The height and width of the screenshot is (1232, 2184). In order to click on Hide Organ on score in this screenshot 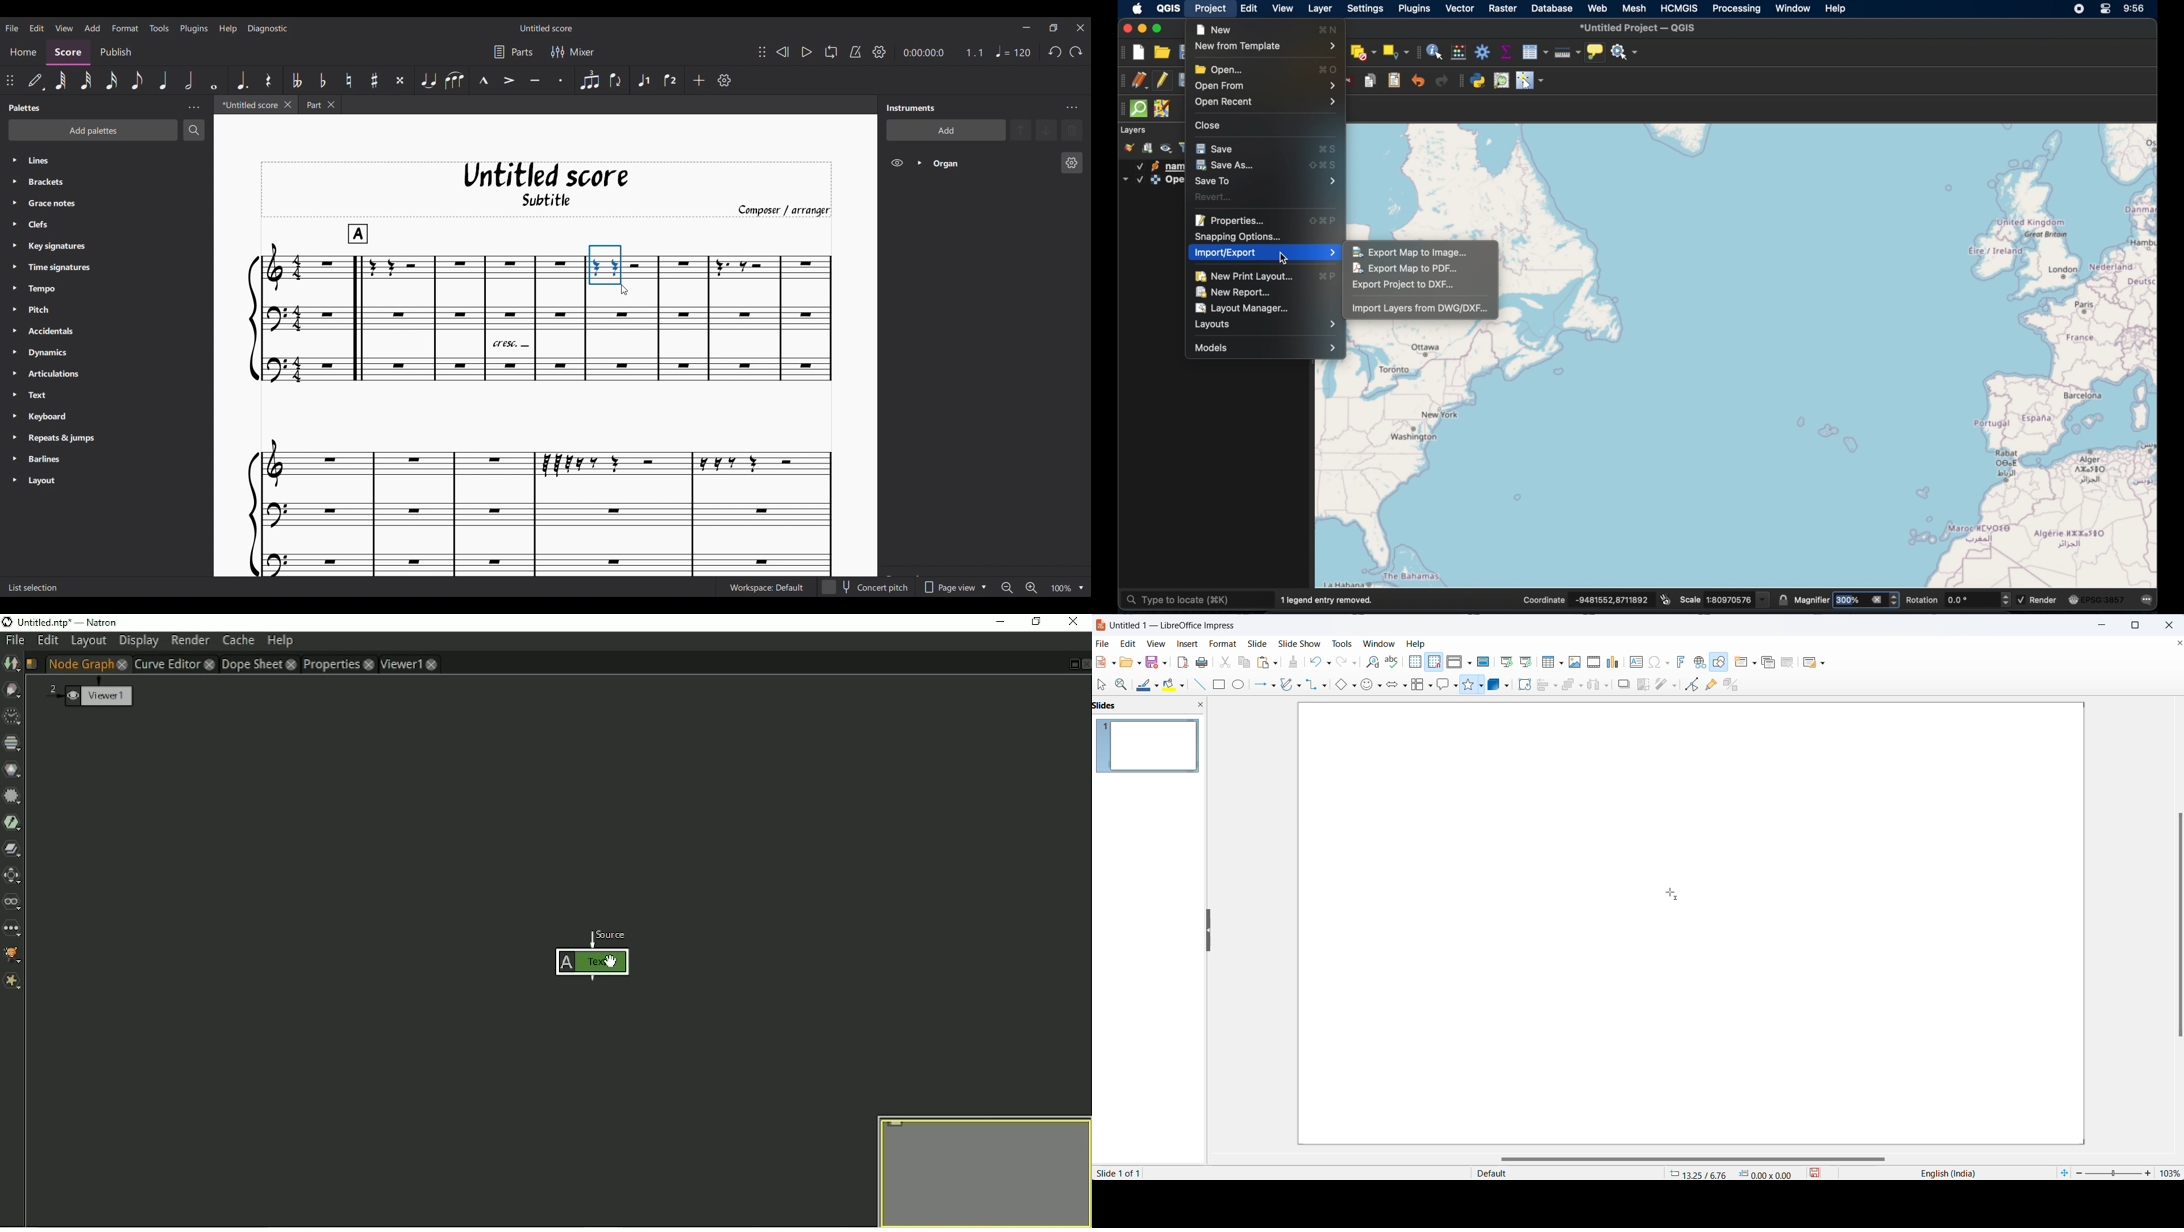, I will do `click(897, 163)`.